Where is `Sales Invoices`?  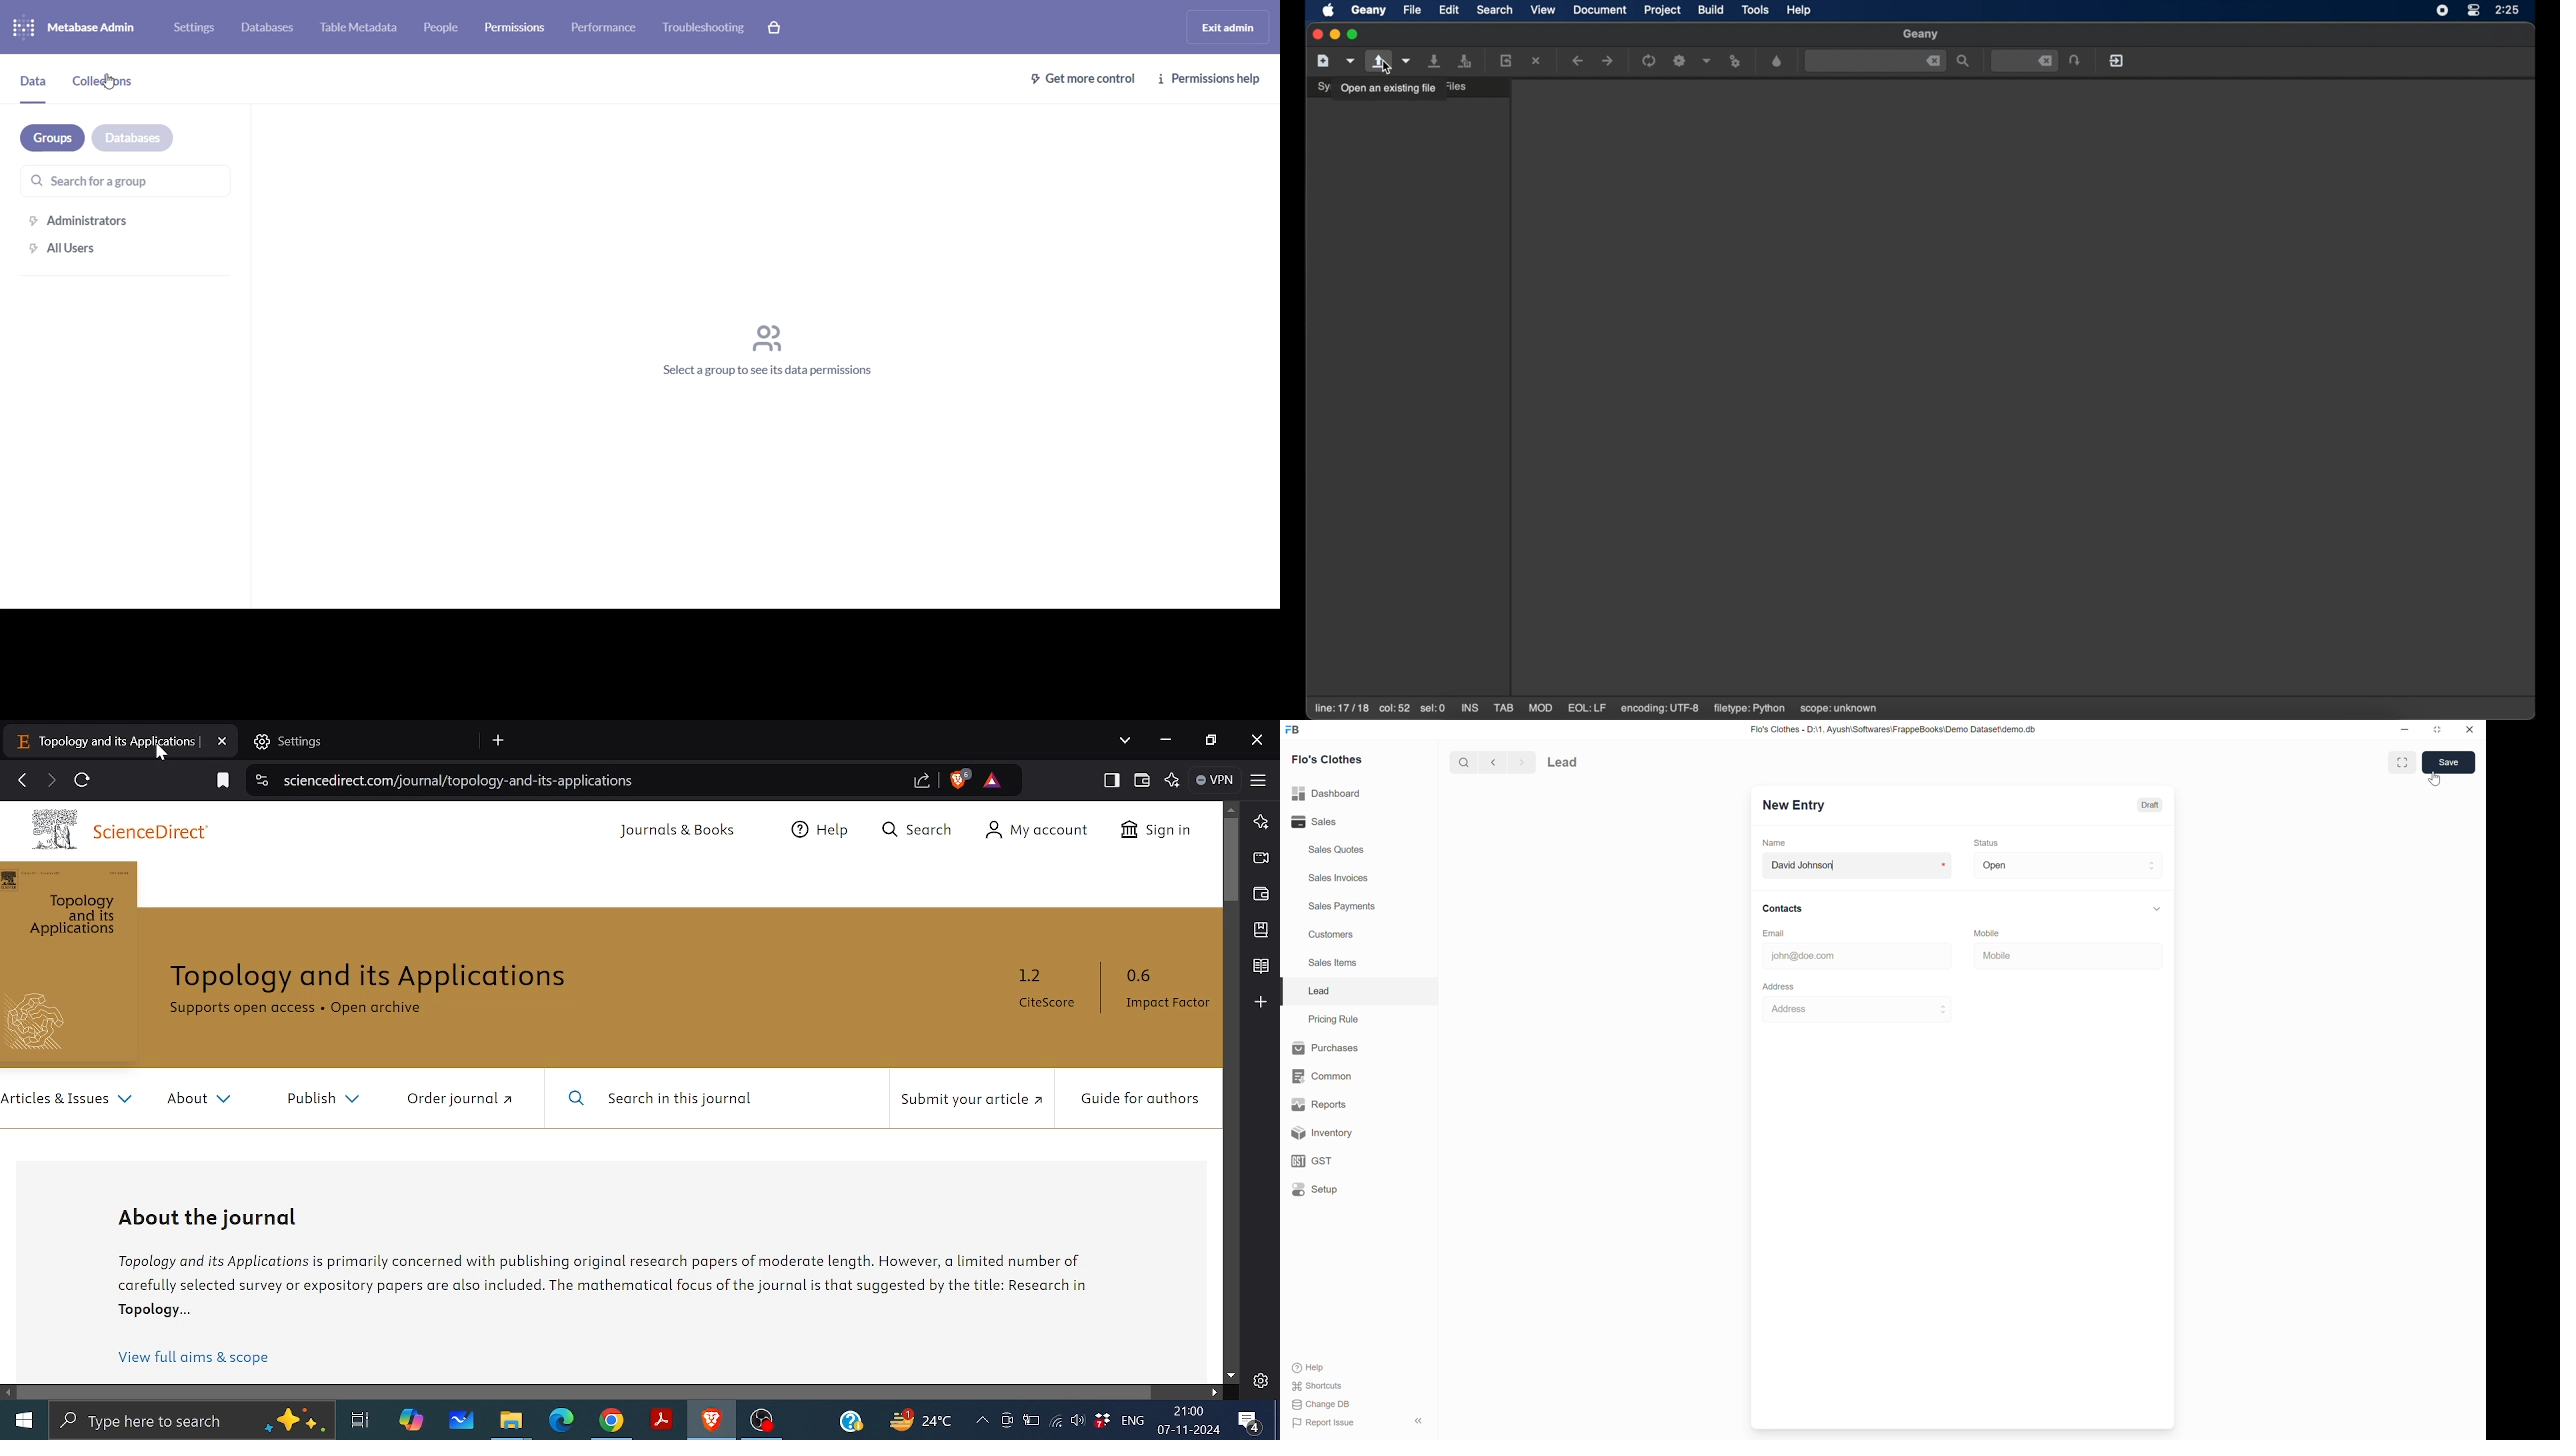 Sales Invoices is located at coordinates (1341, 878).